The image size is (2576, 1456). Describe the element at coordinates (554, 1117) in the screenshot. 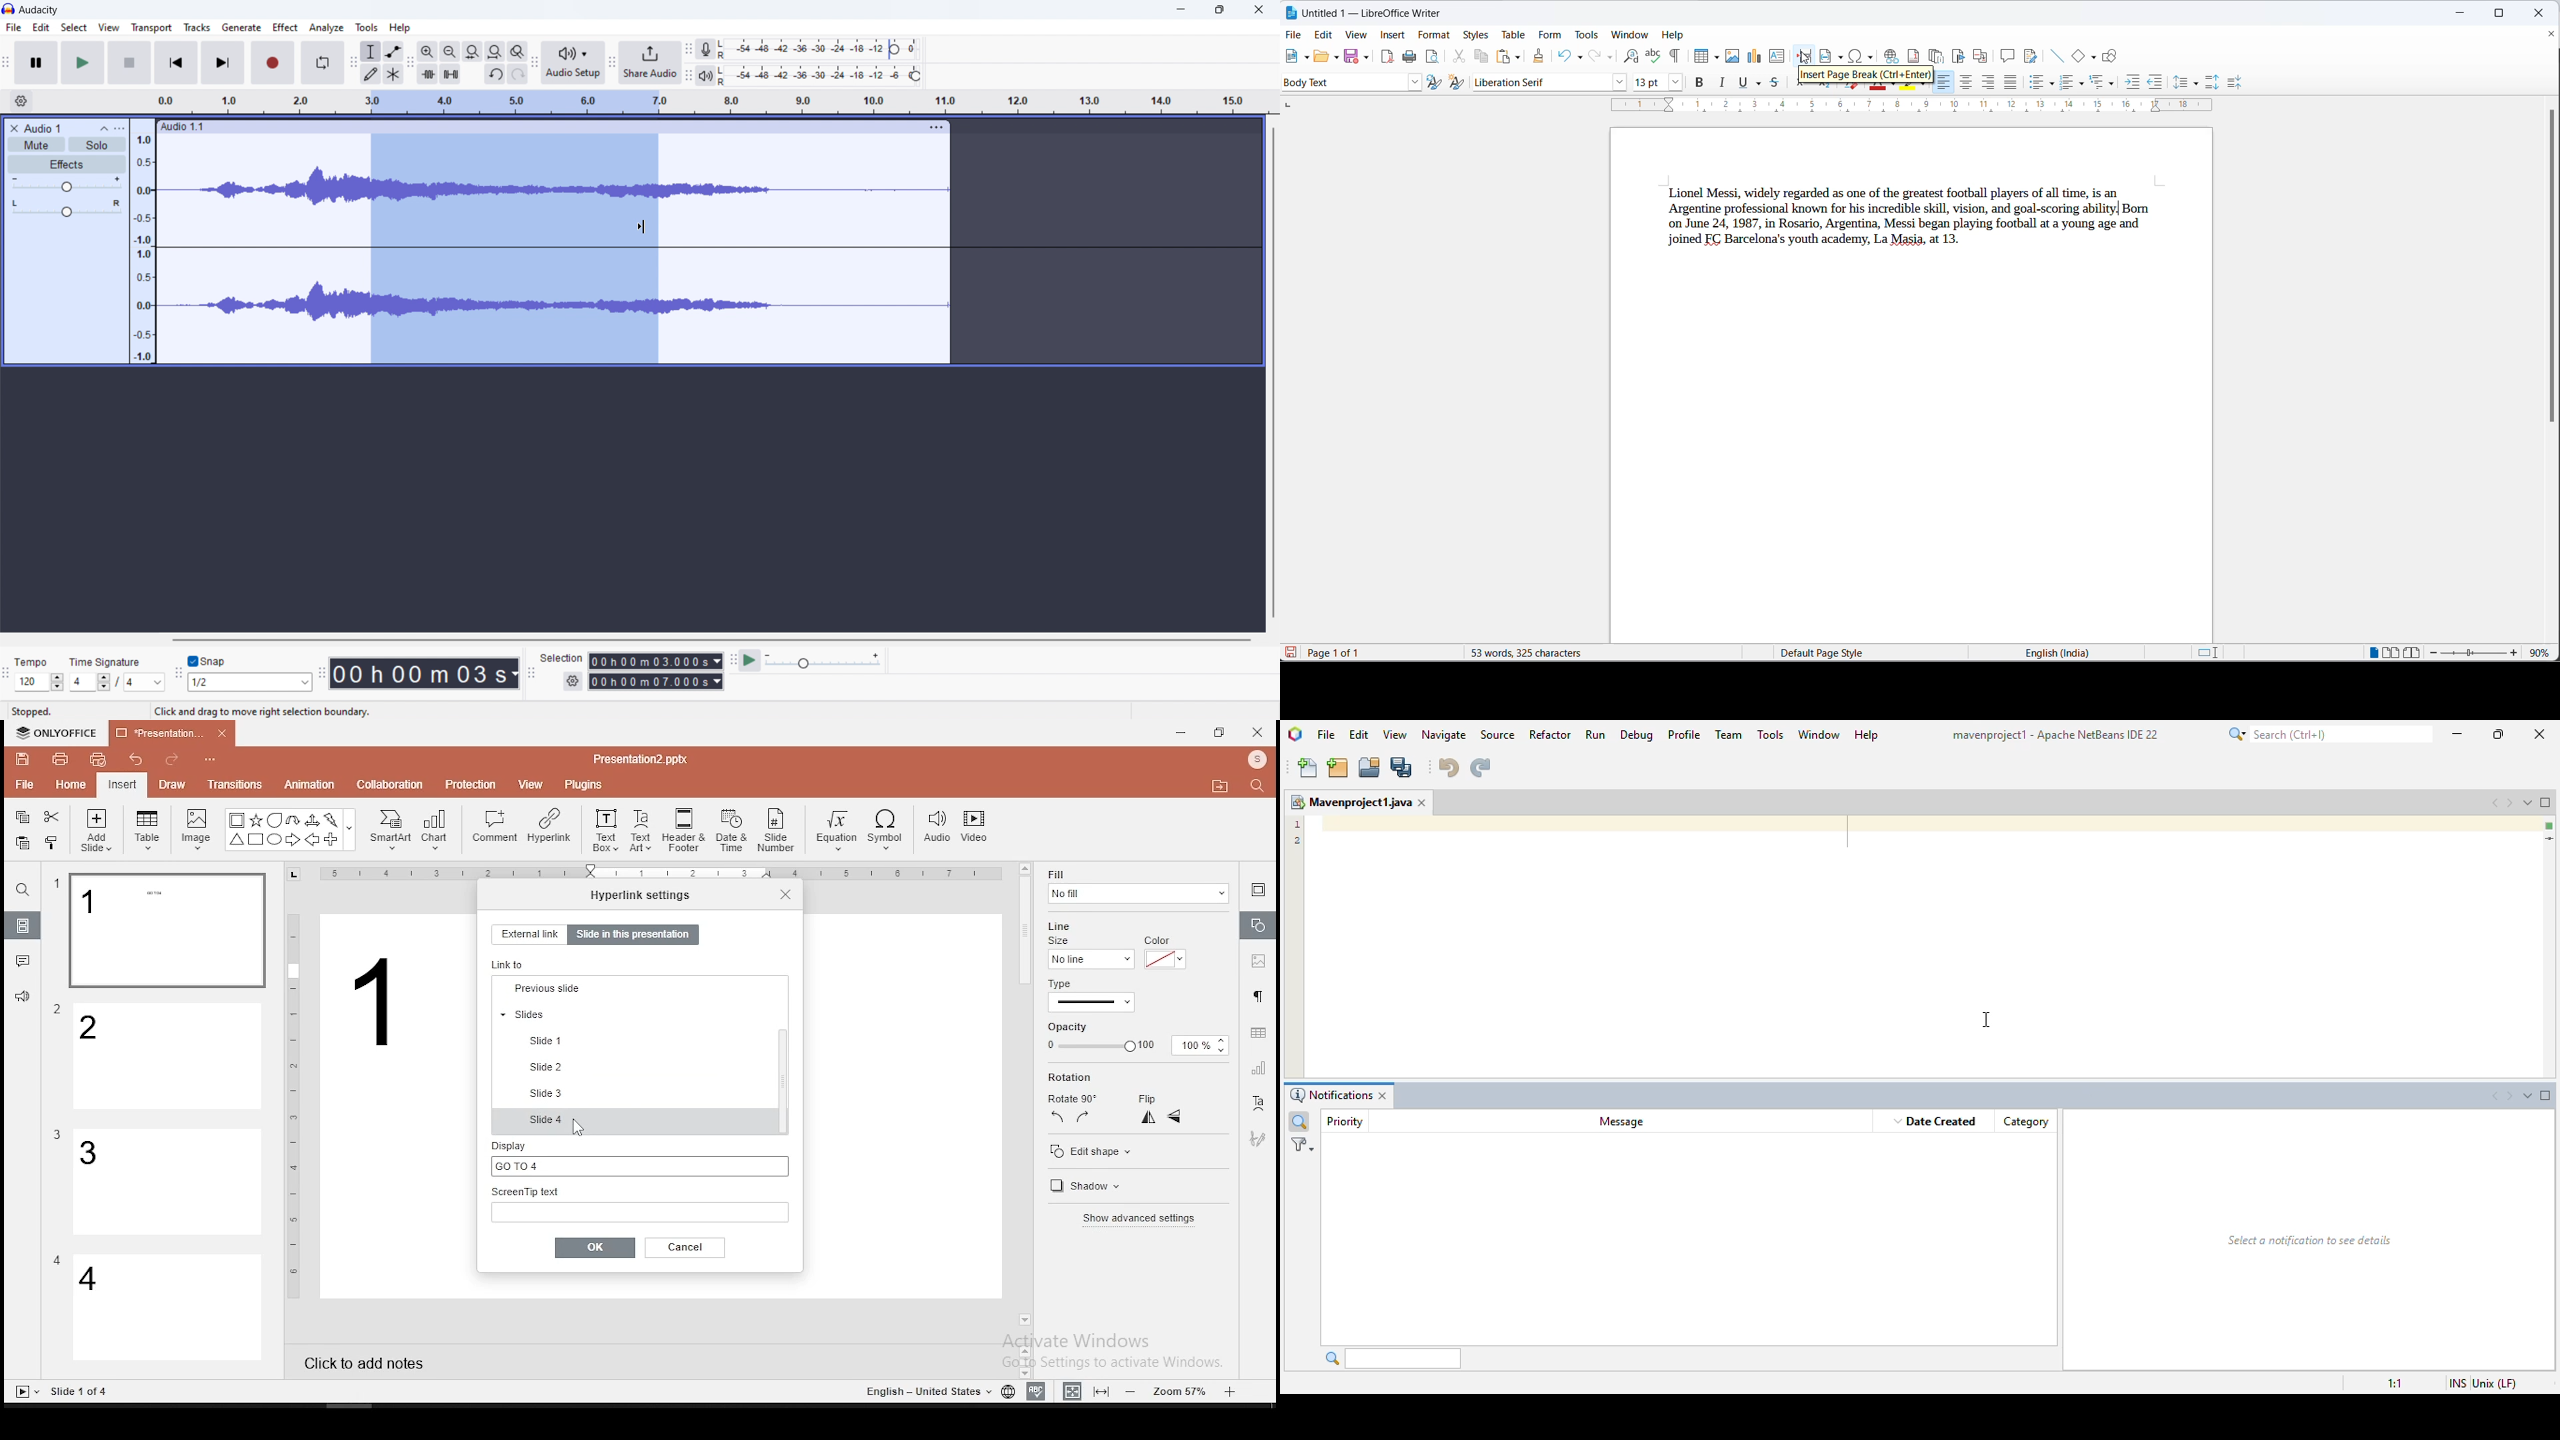

I see ` slide 1` at that location.